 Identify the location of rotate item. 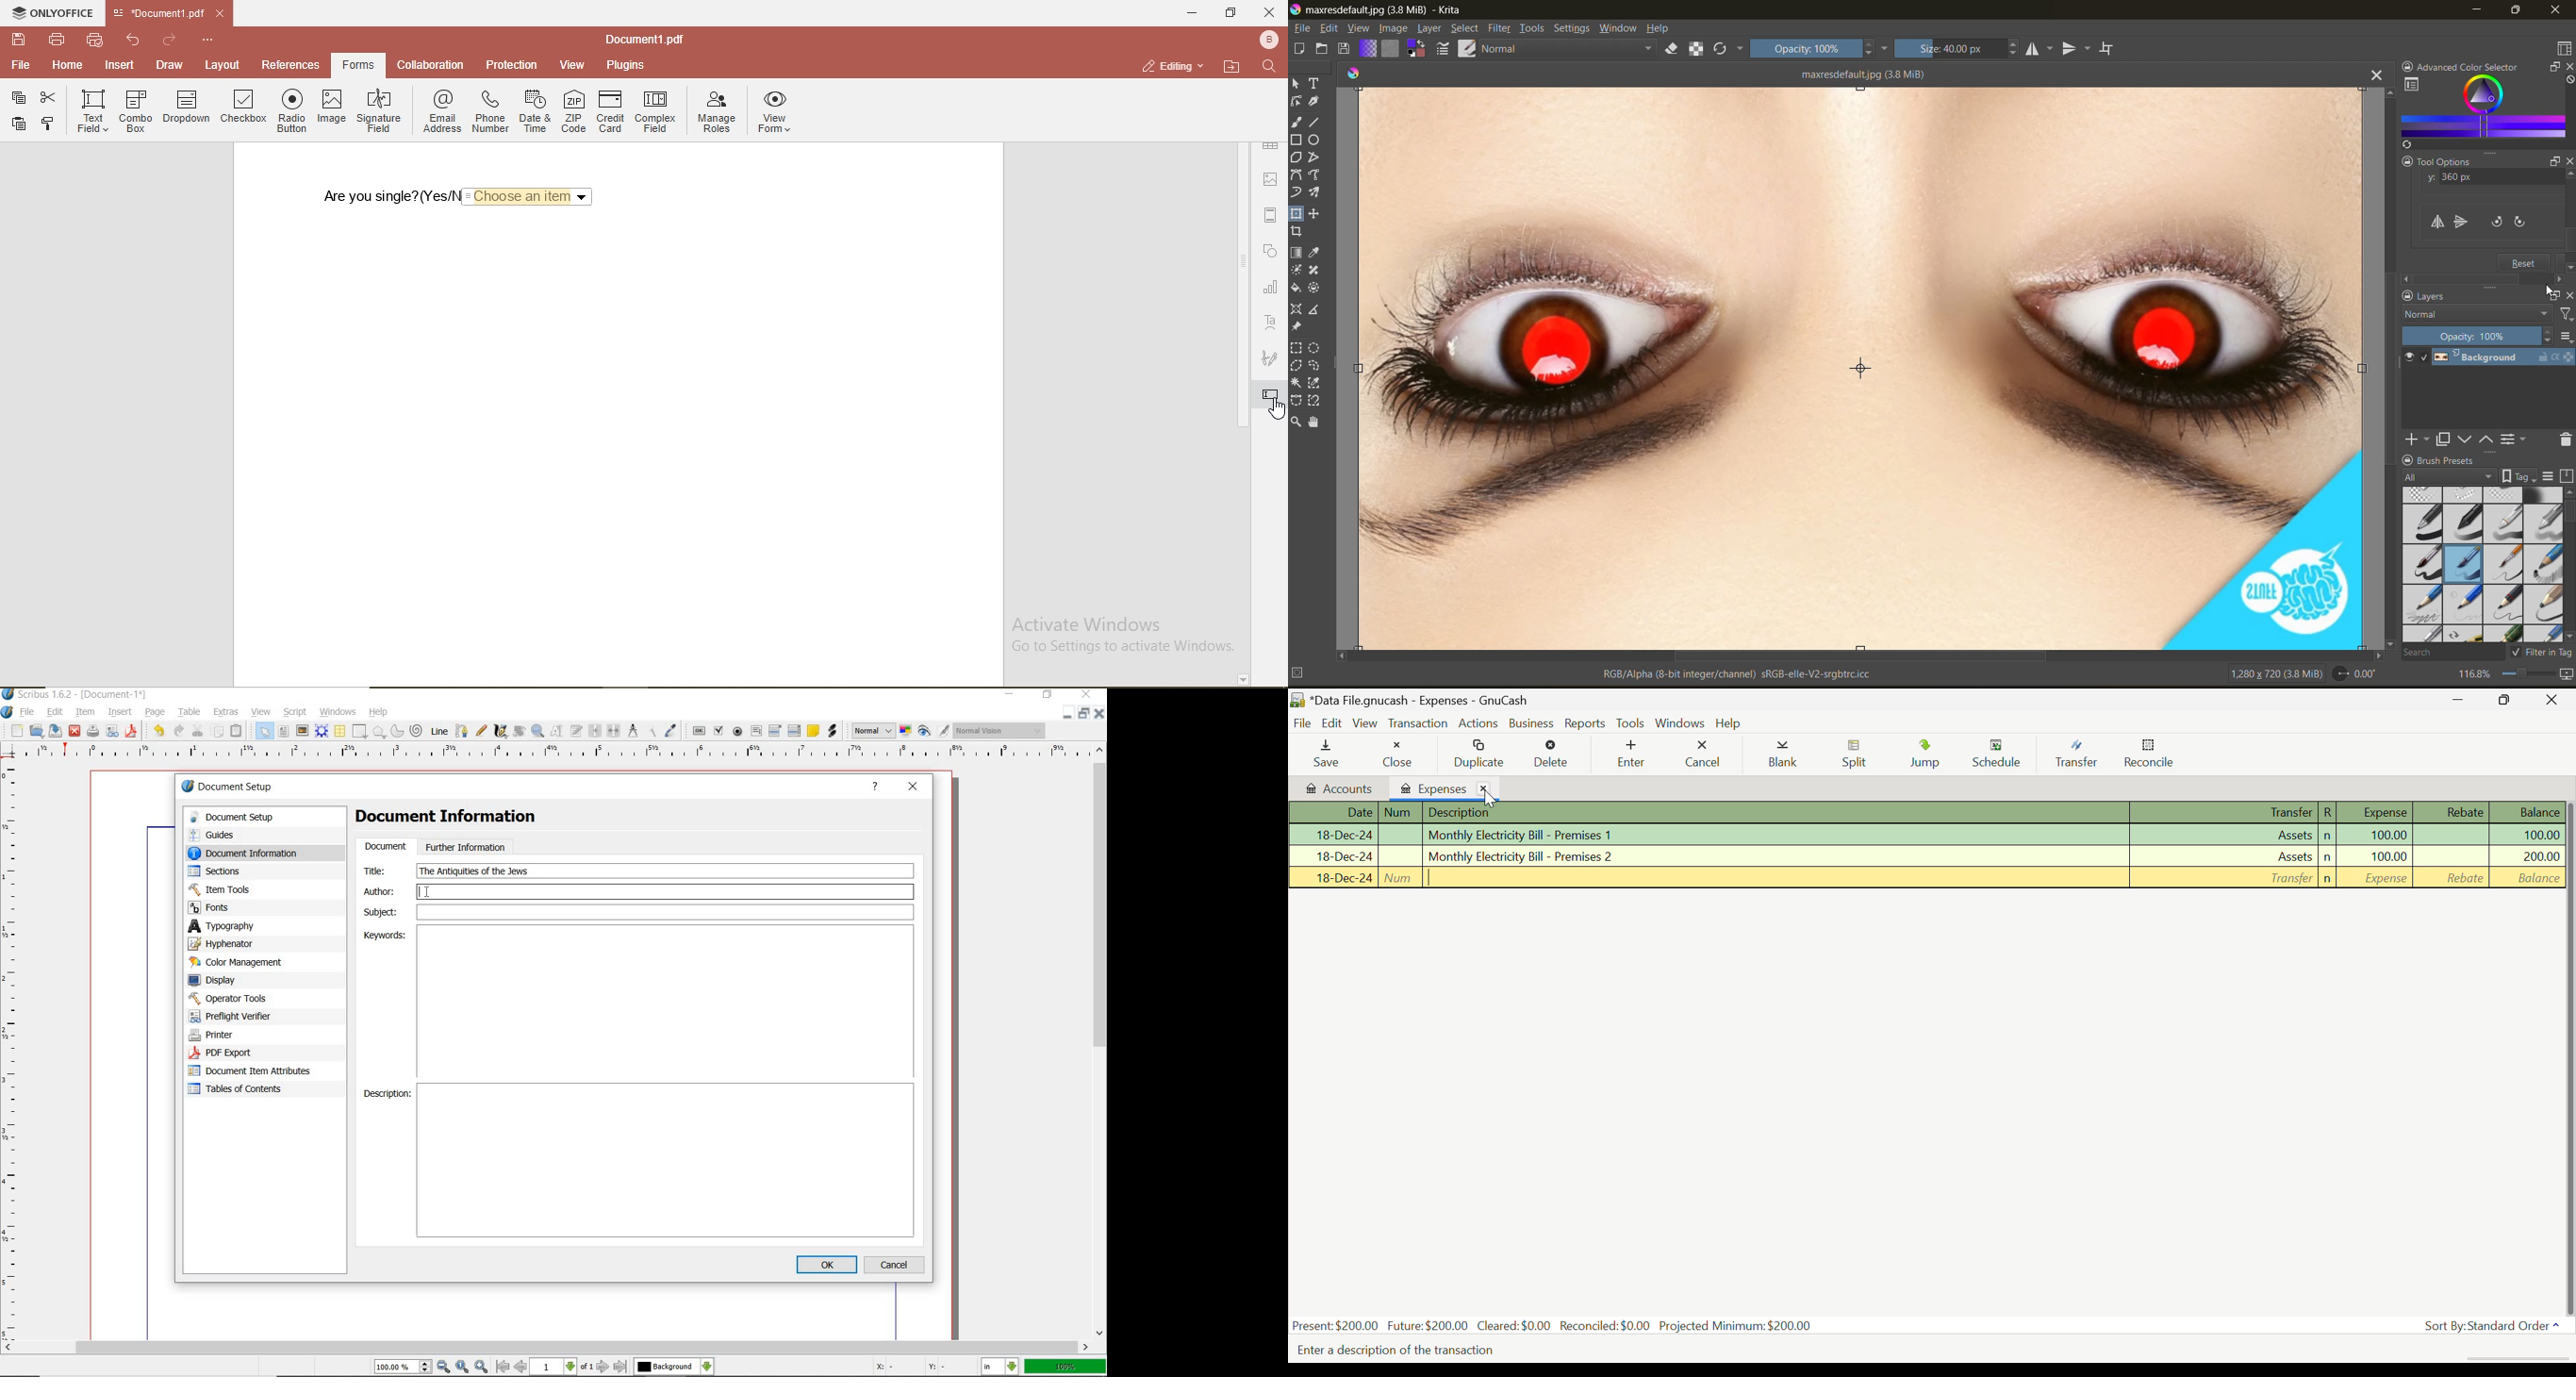
(520, 732).